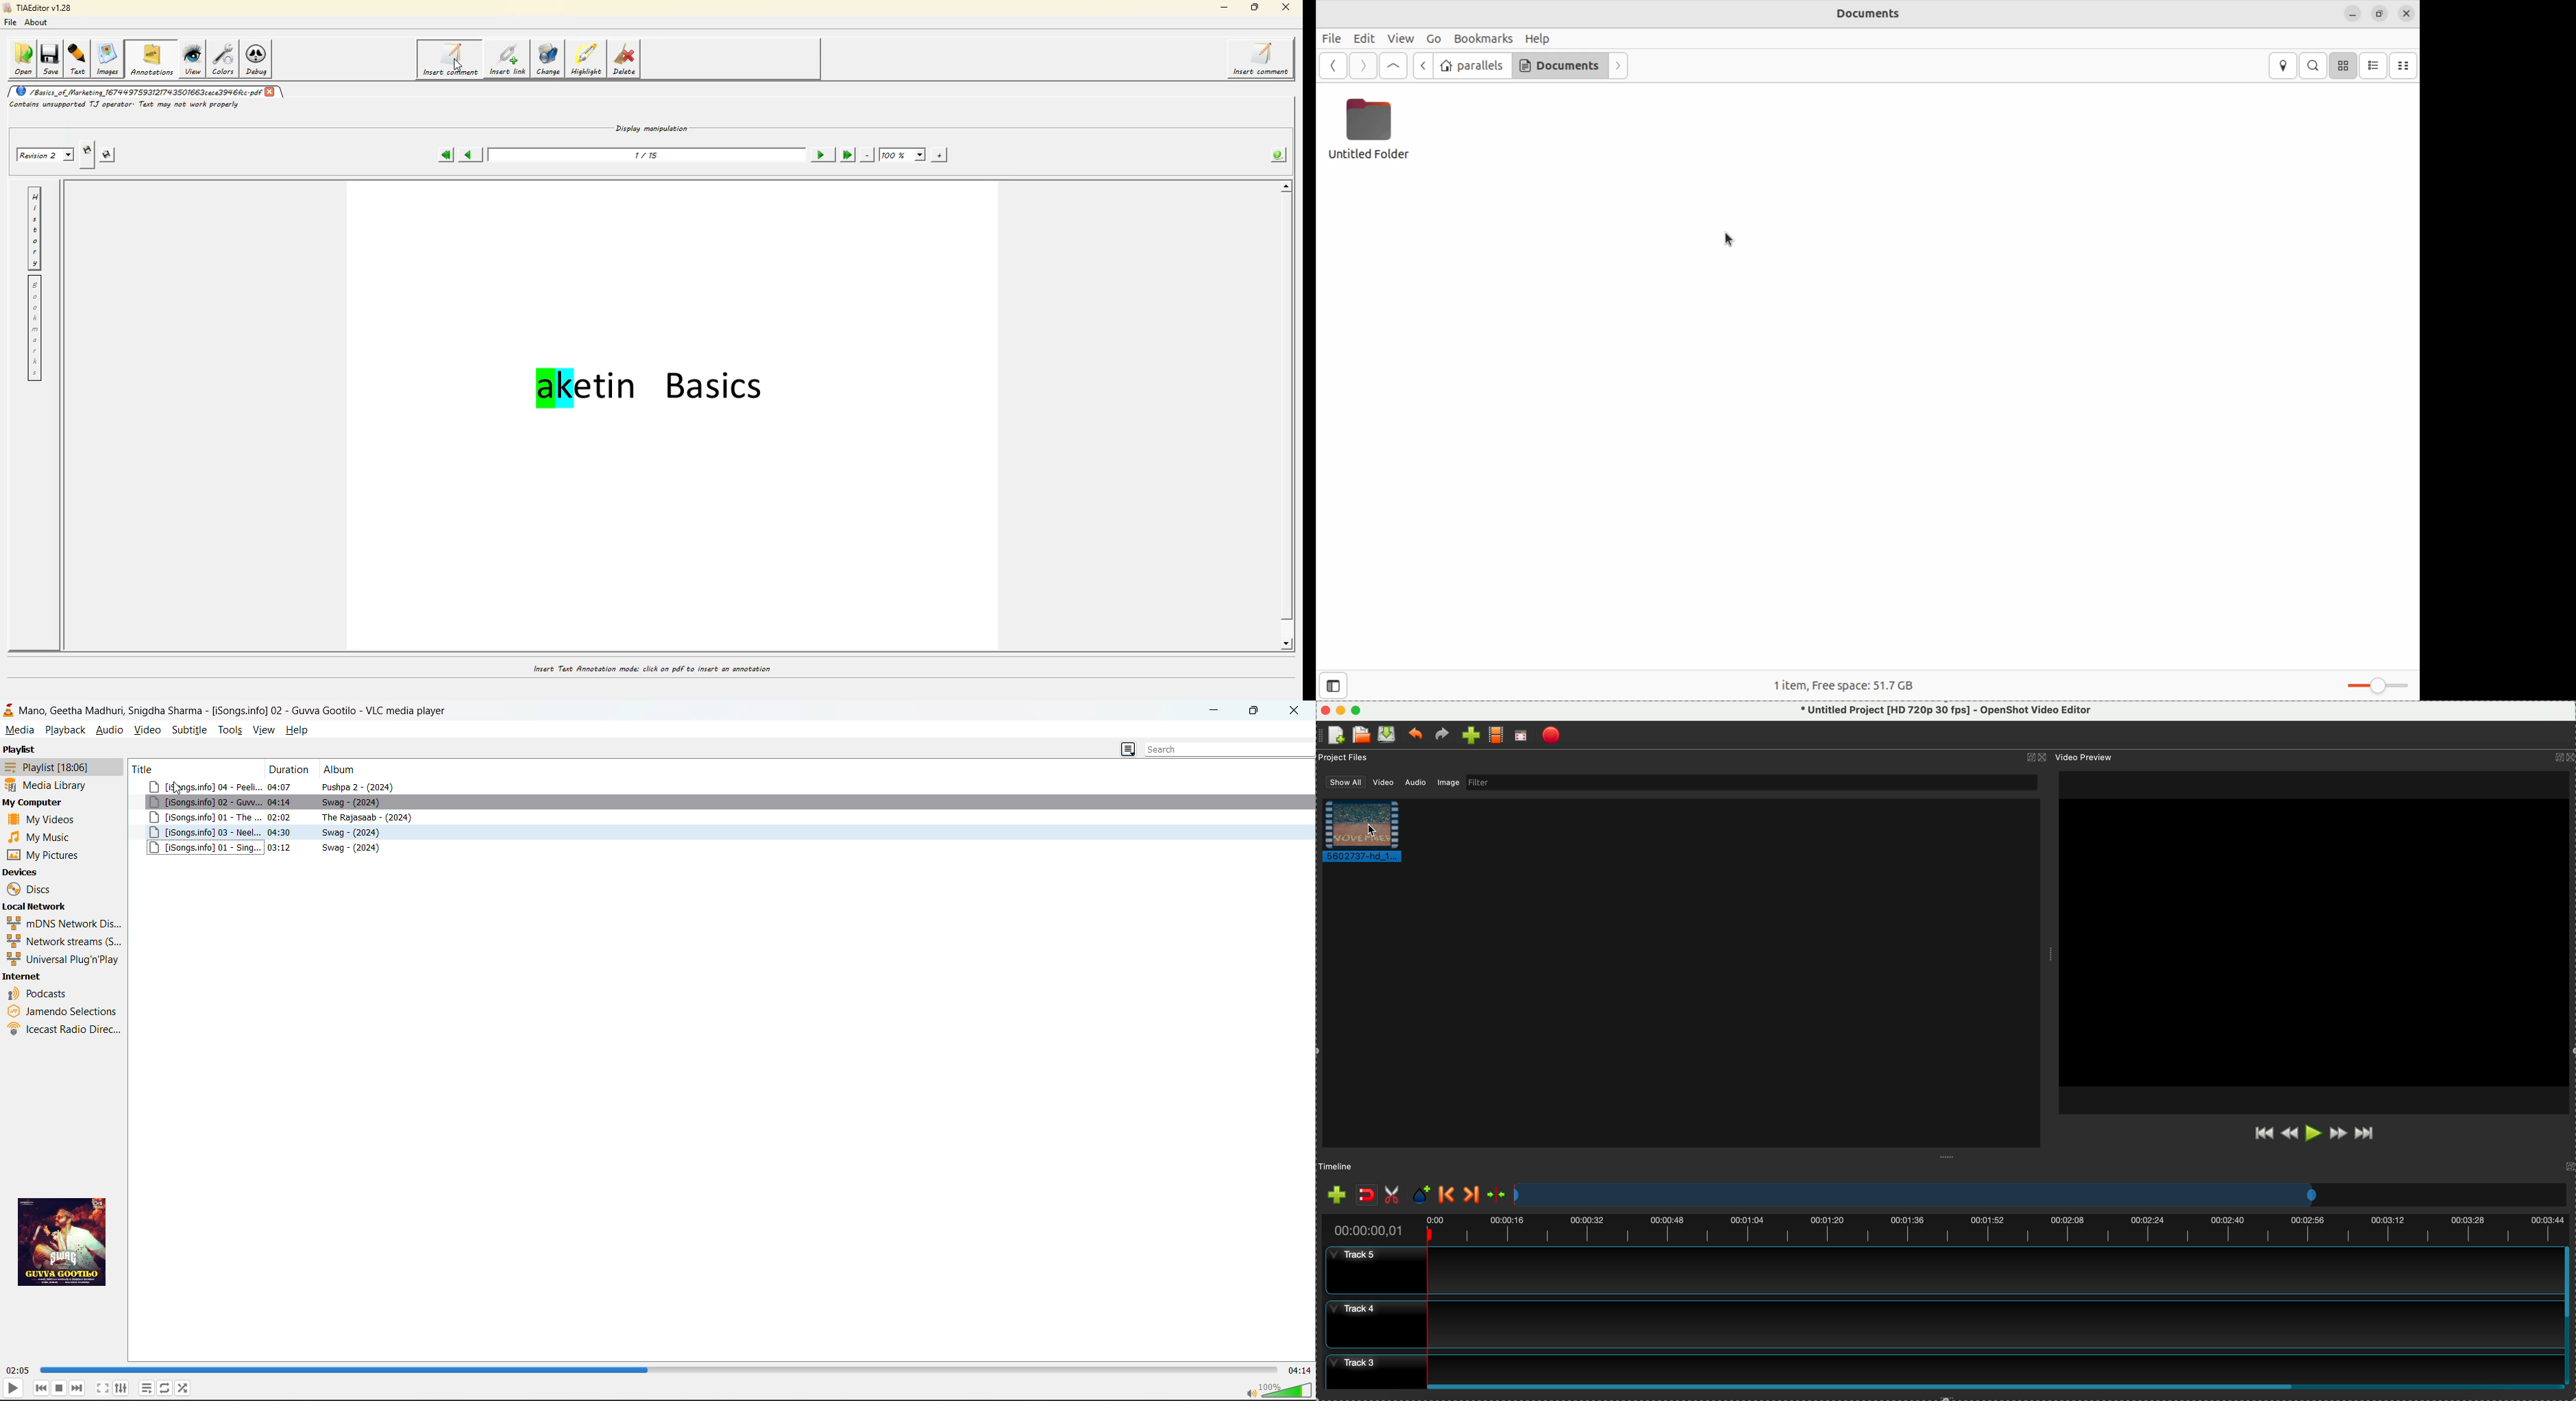 Image resolution: width=2576 pixels, height=1428 pixels. I want to click on redo, so click(1442, 735).